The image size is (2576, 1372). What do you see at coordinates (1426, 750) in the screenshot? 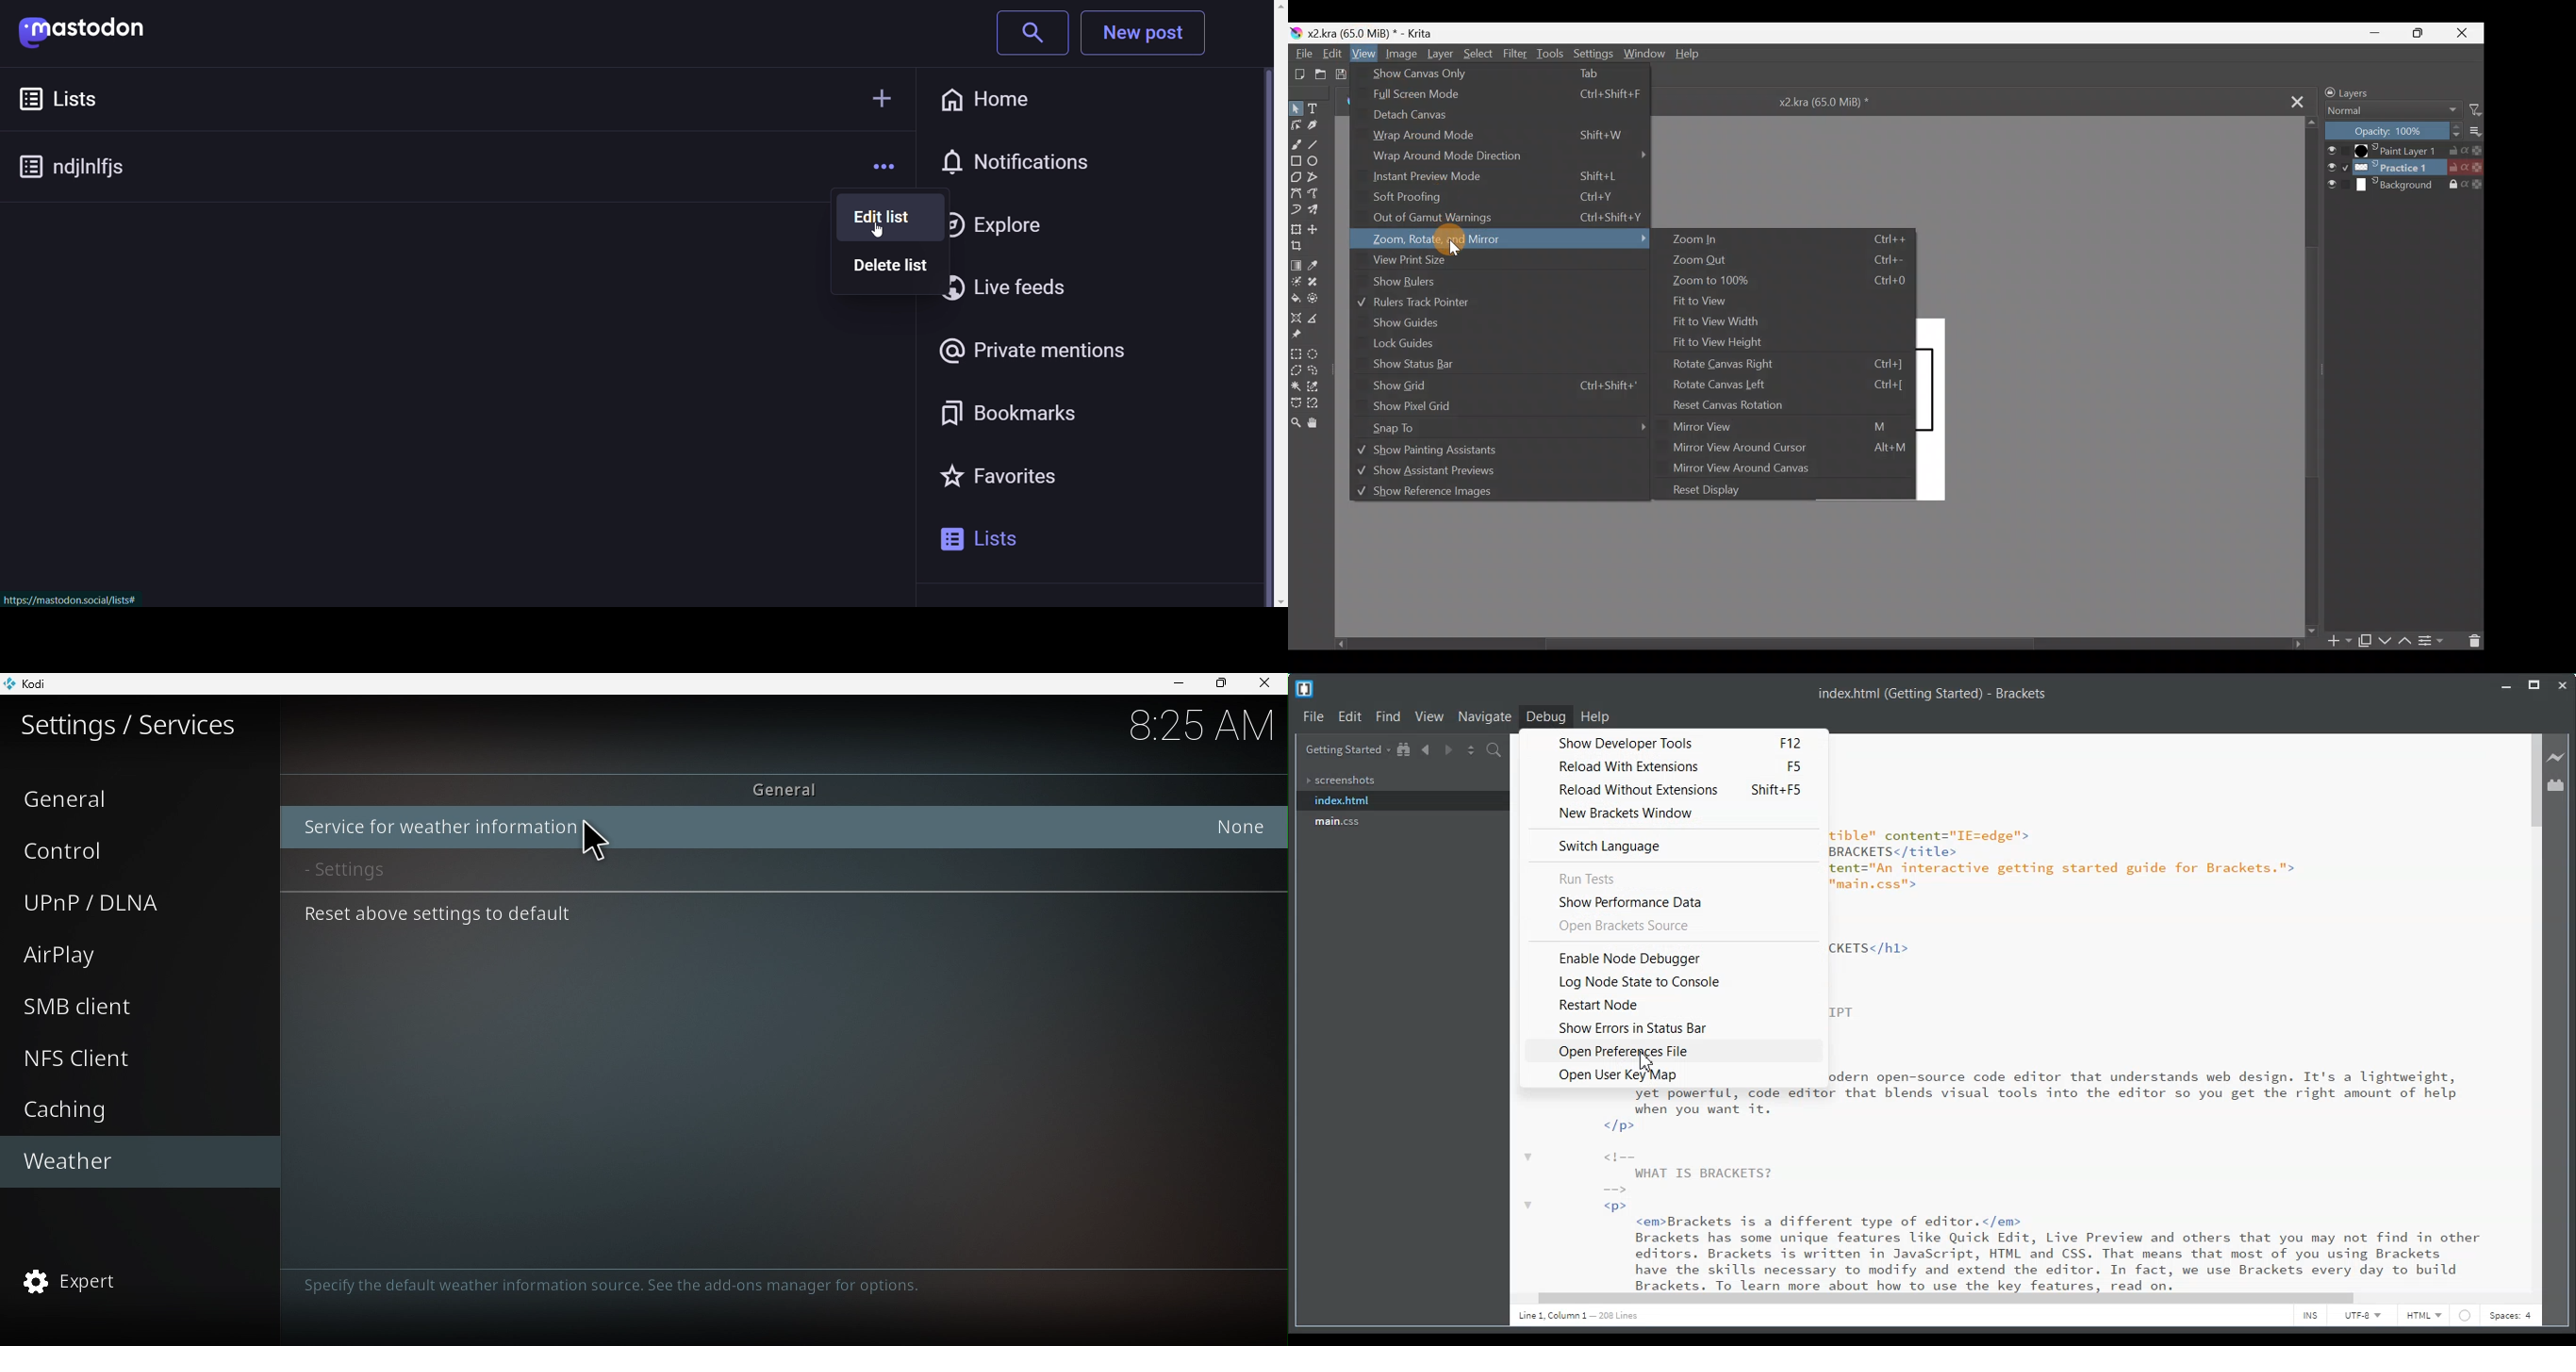
I see `Navigate Backward` at bounding box center [1426, 750].